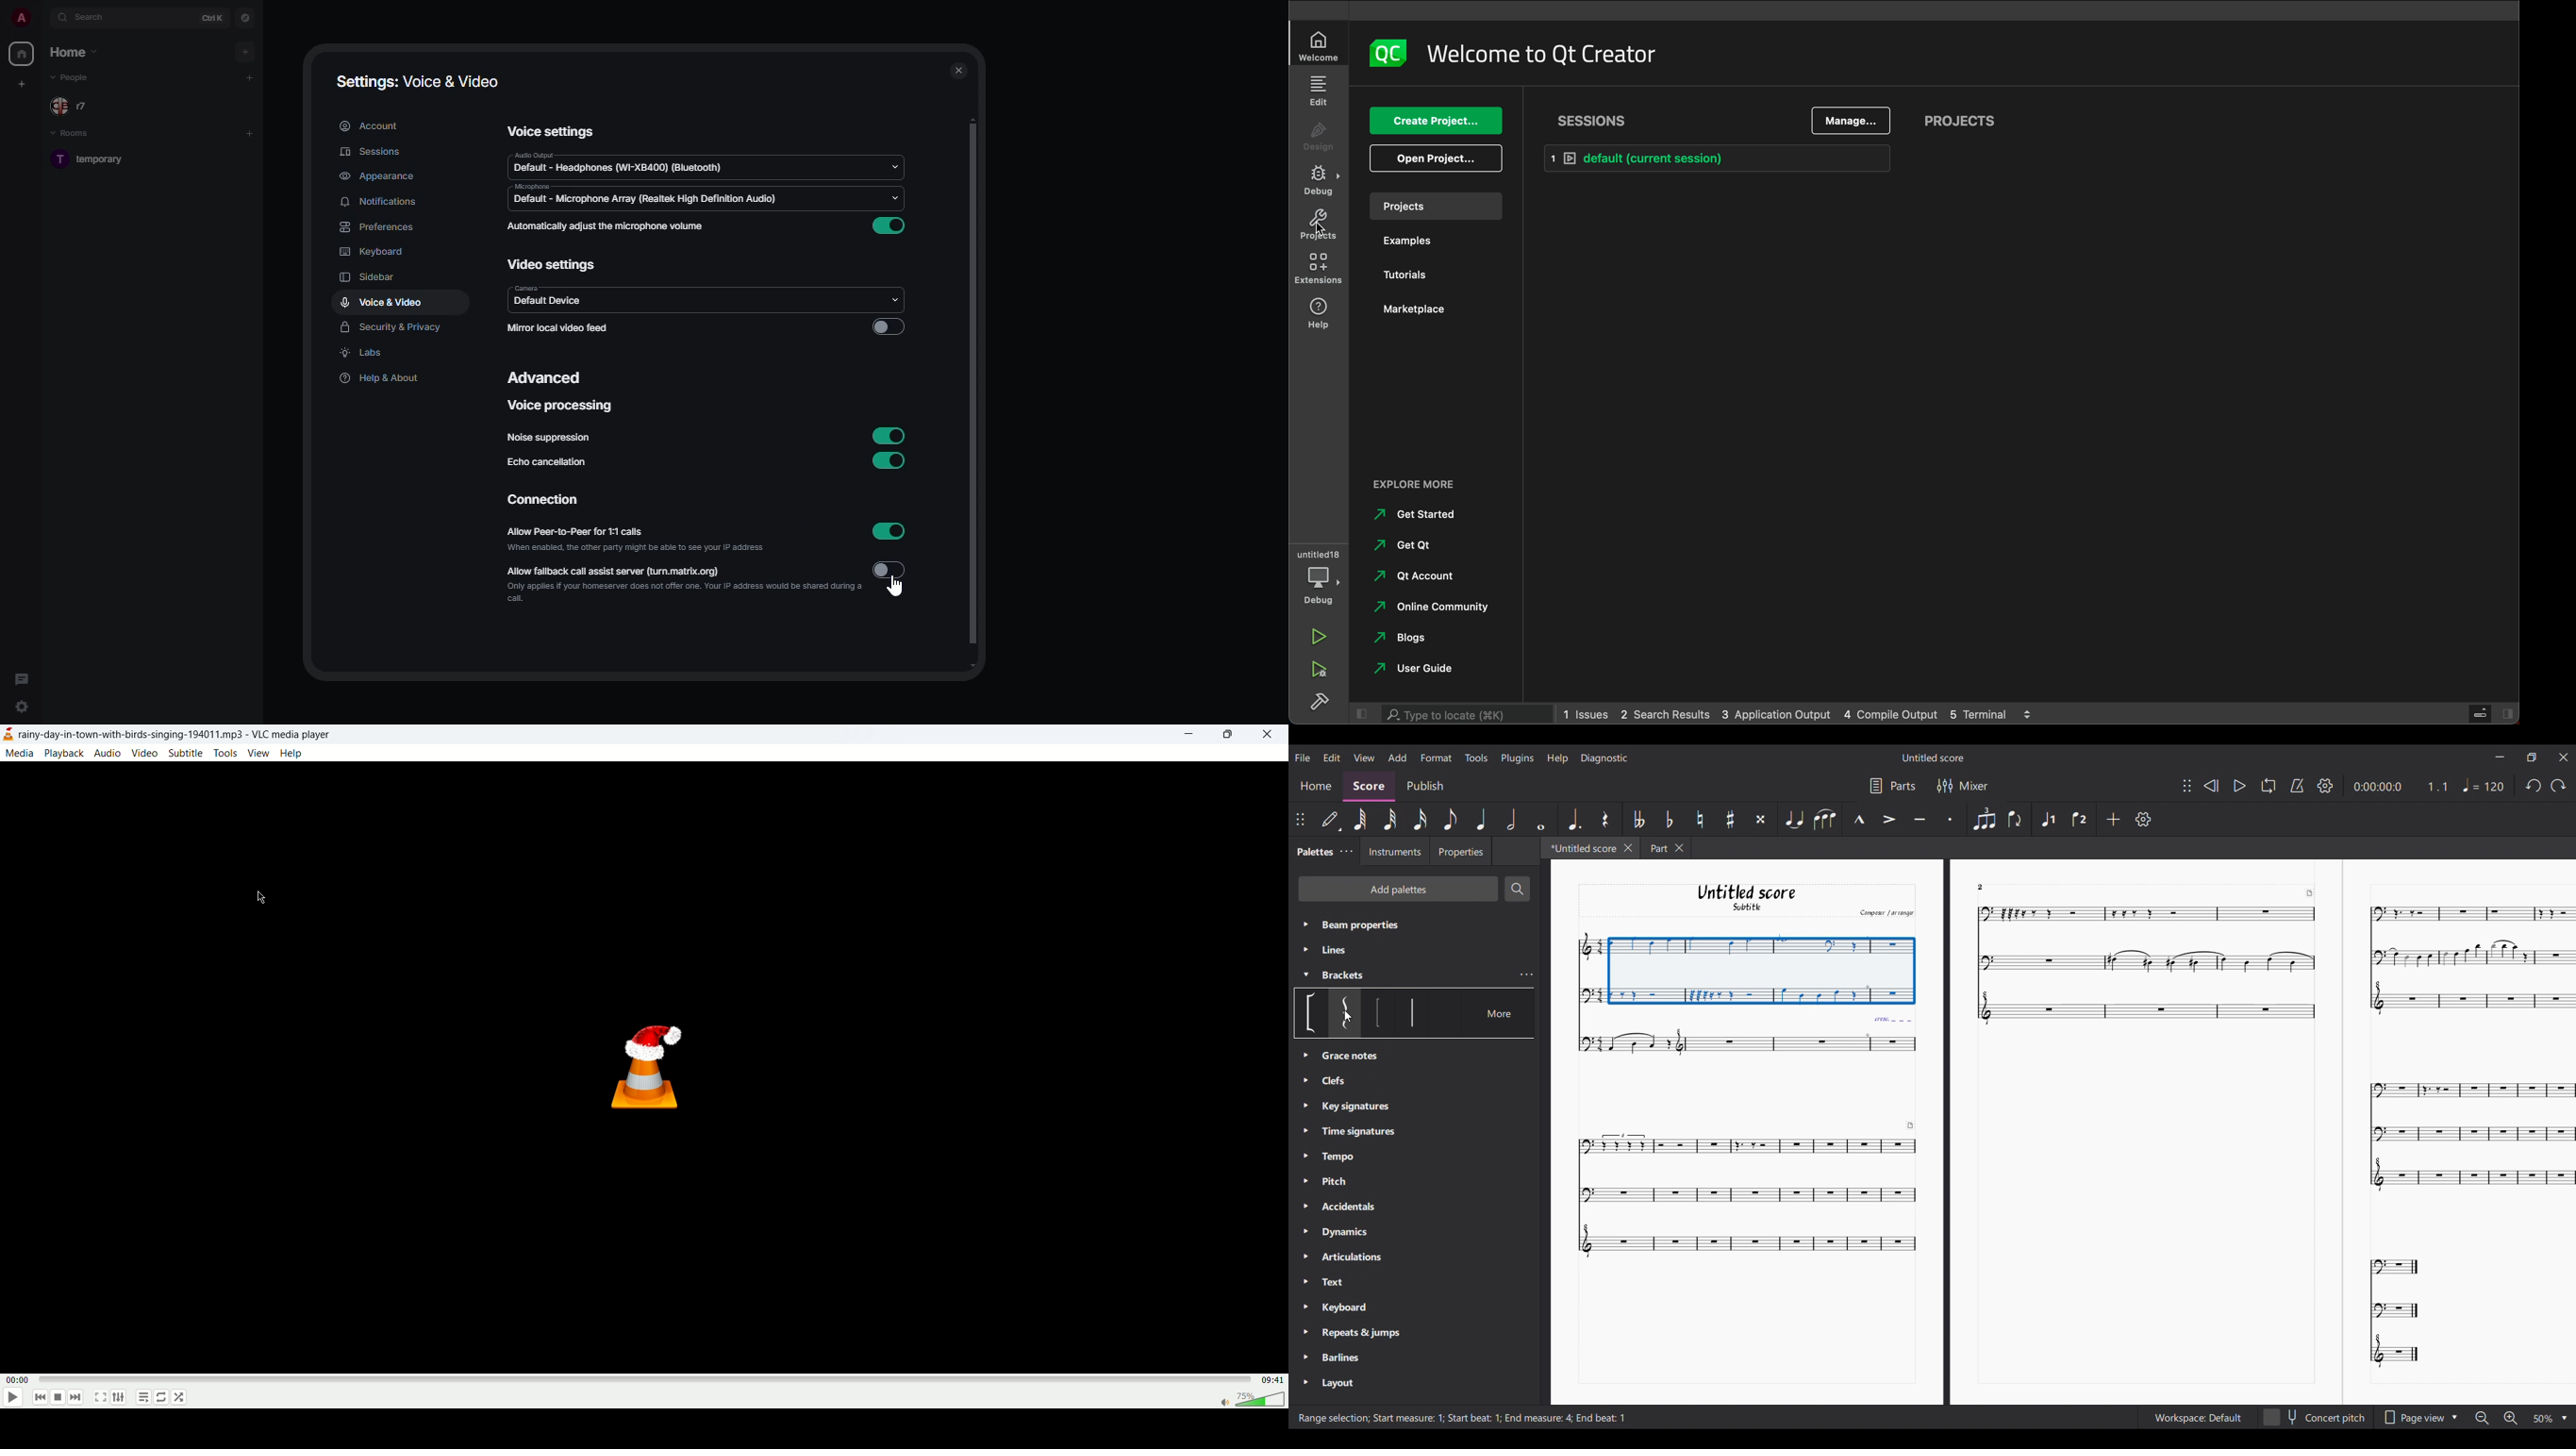 The height and width of the screenshot is (1456, 2576). What do you see at coordinates (20, 677) in the screenshot?
I see `threads` at bounding box center [20, 677].